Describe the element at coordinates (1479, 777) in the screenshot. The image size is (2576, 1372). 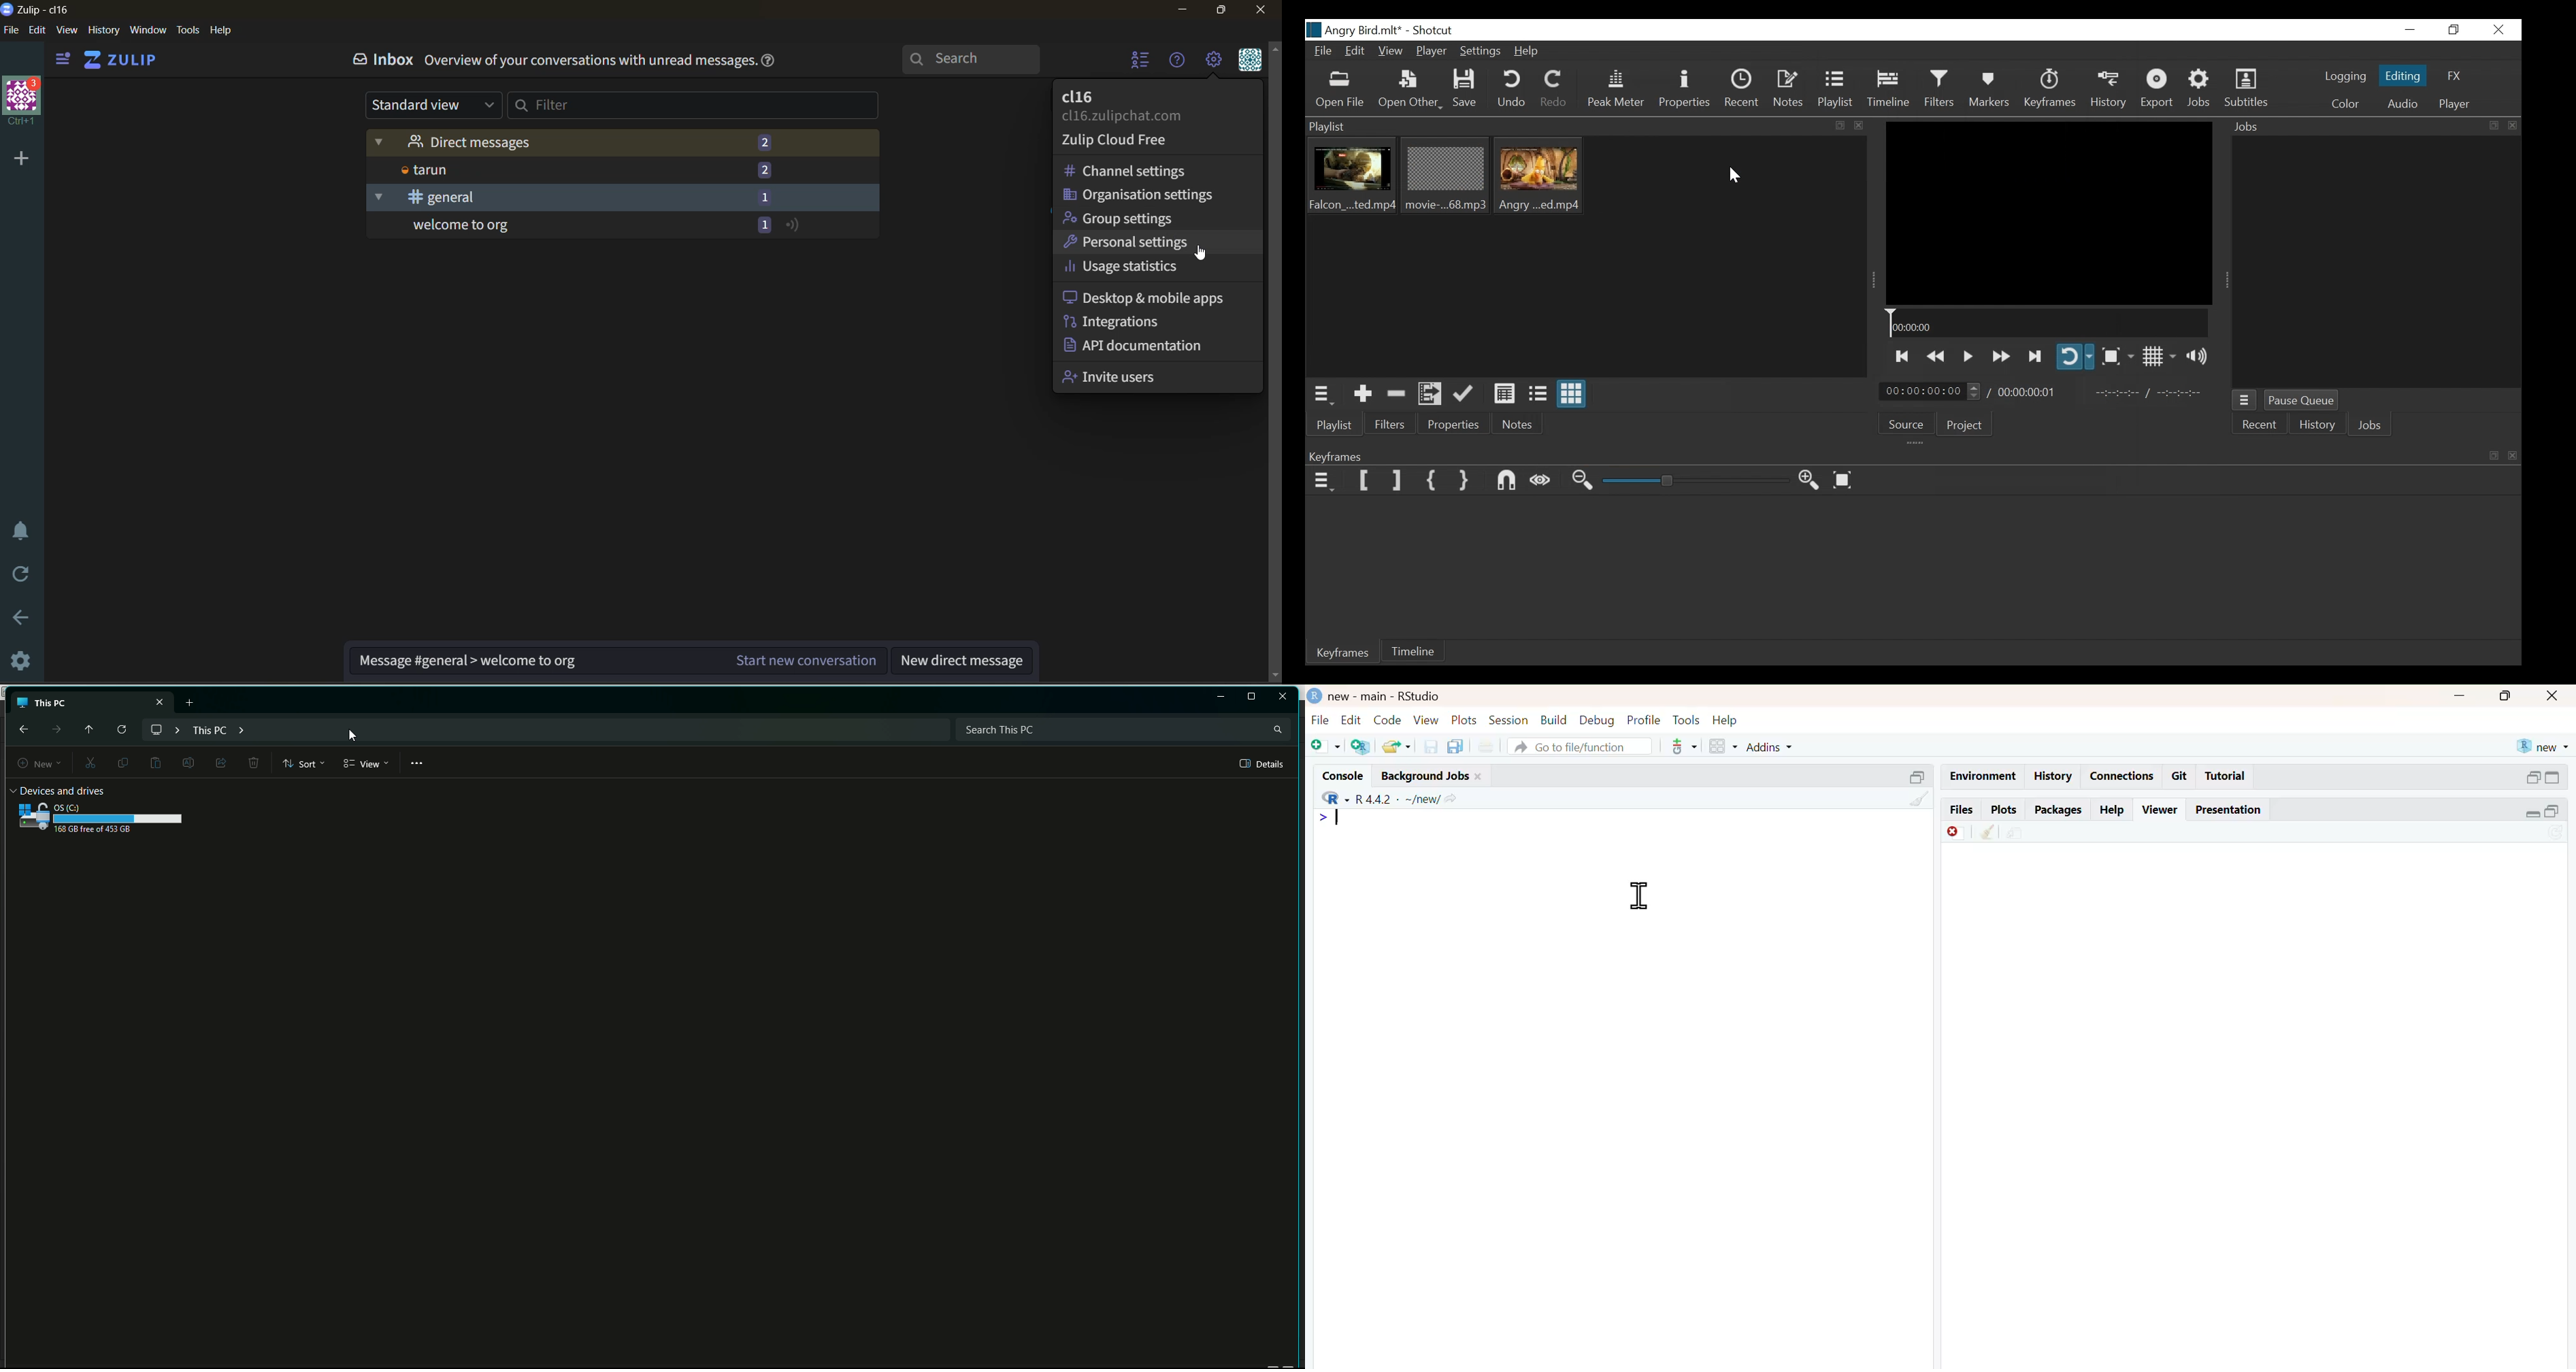
I see `close` at that location.